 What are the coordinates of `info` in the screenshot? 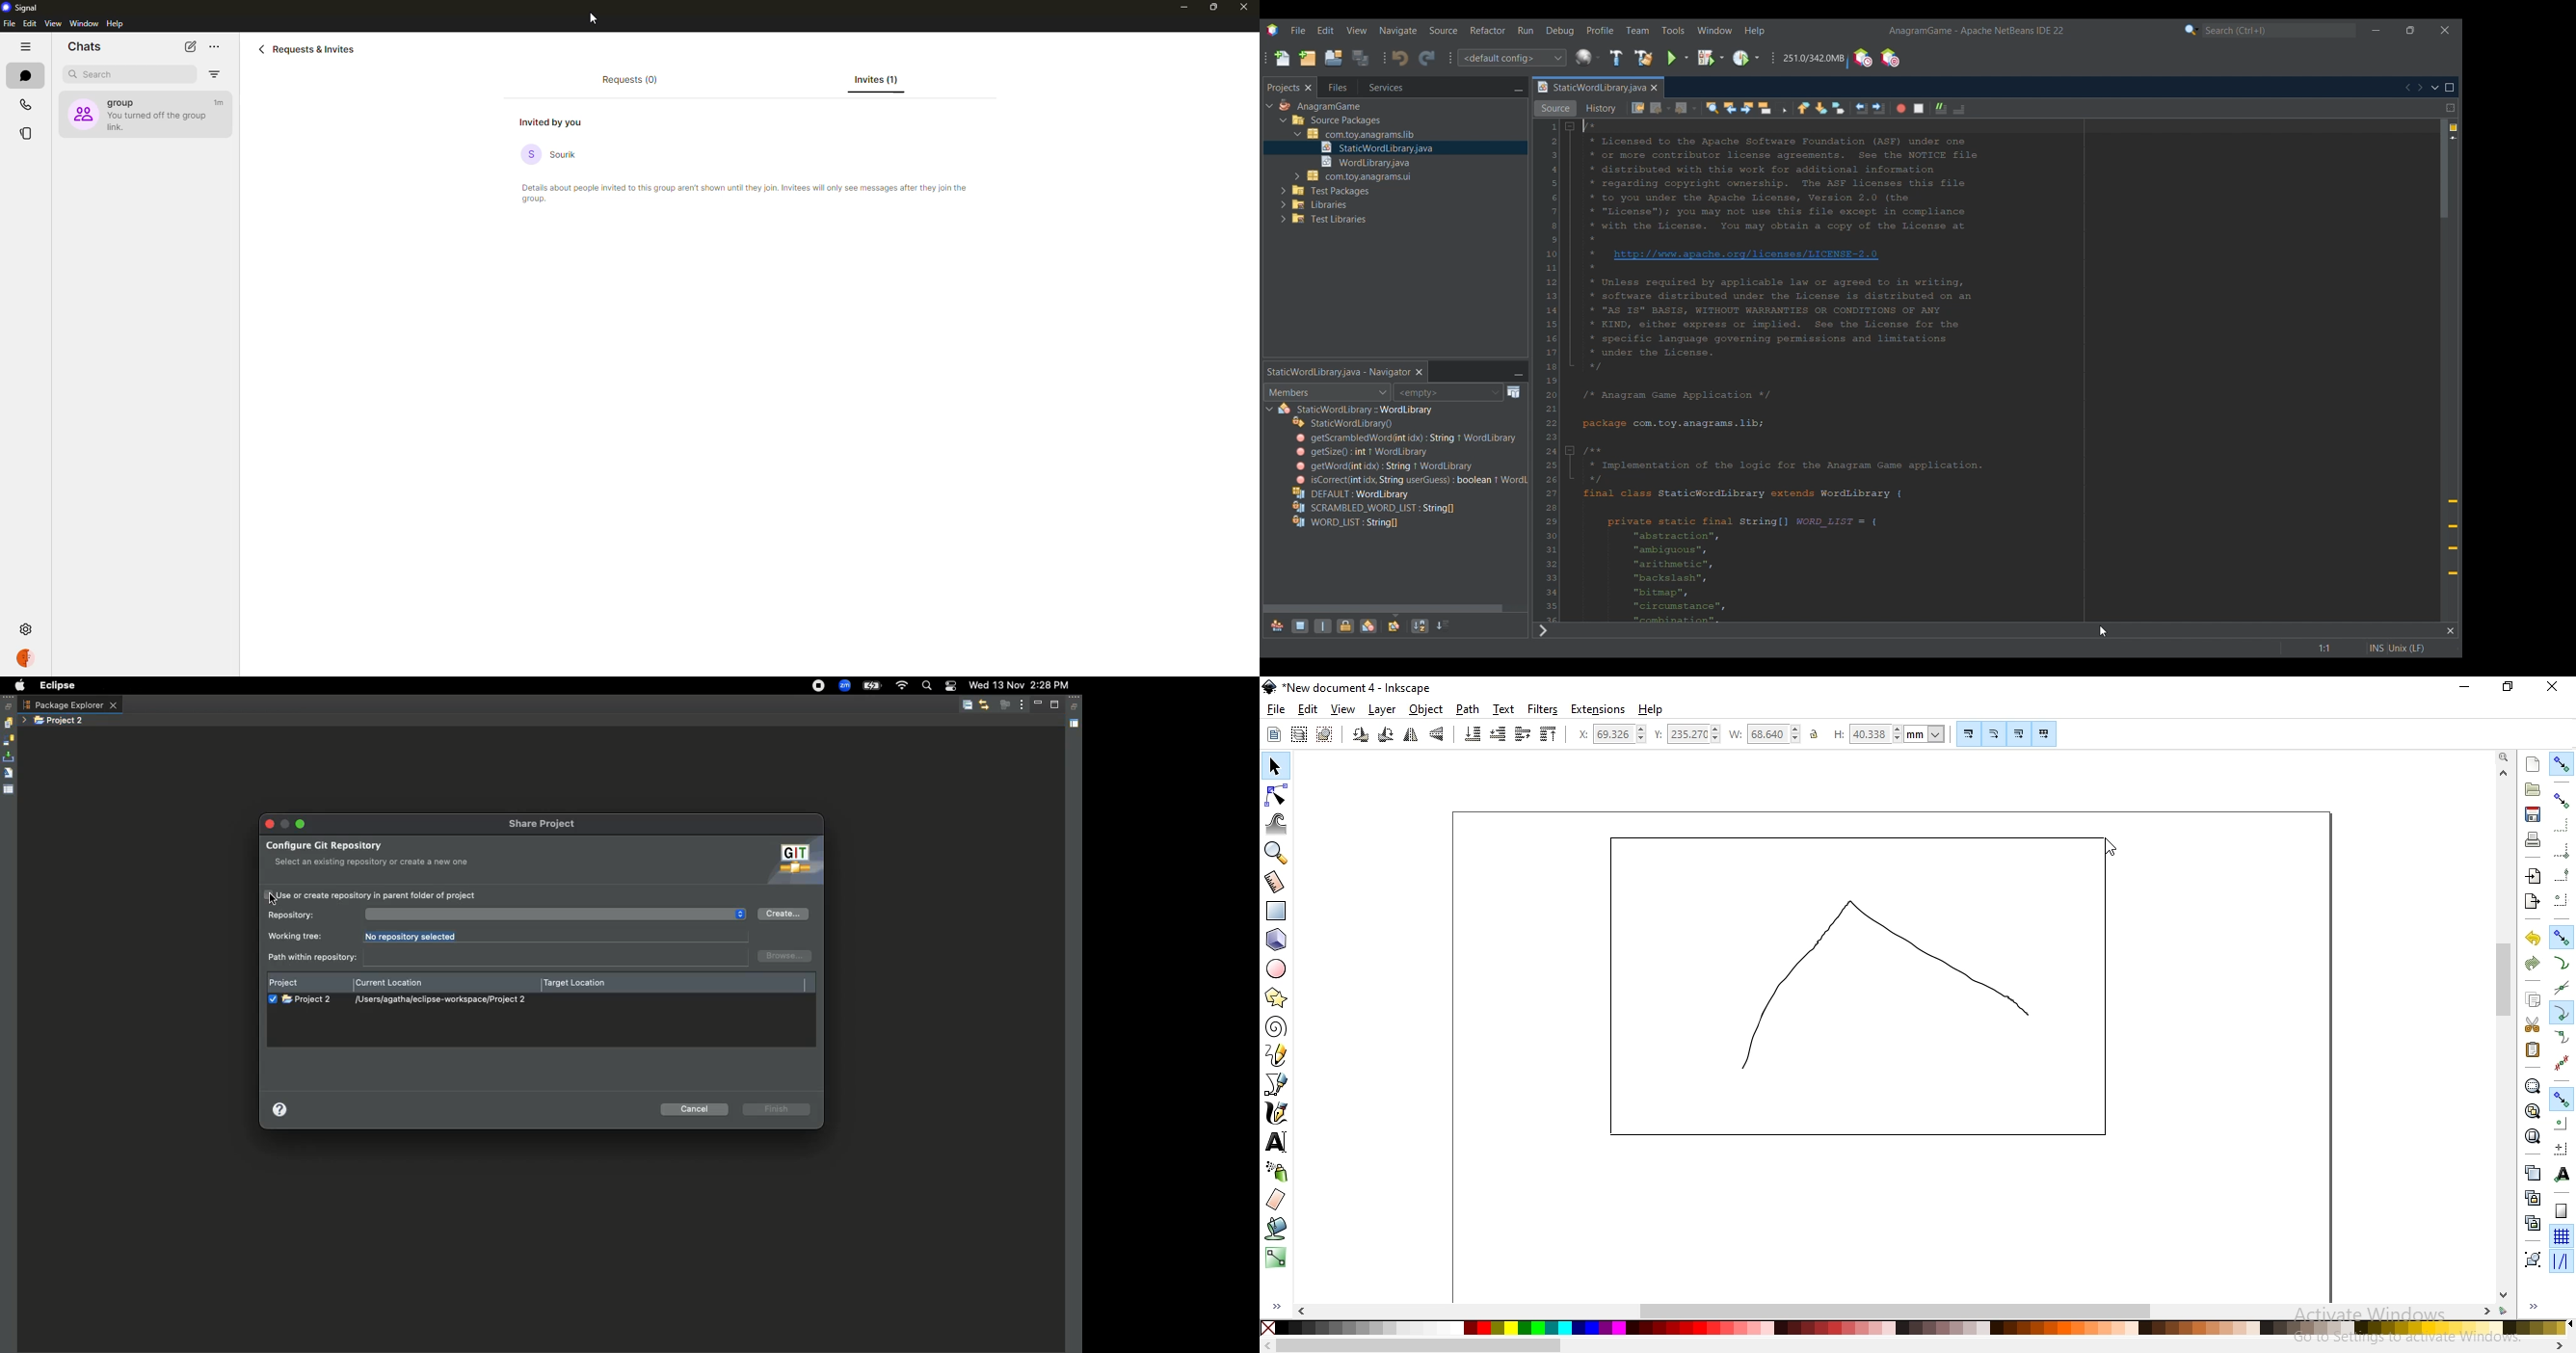 It's located at (751, 194).